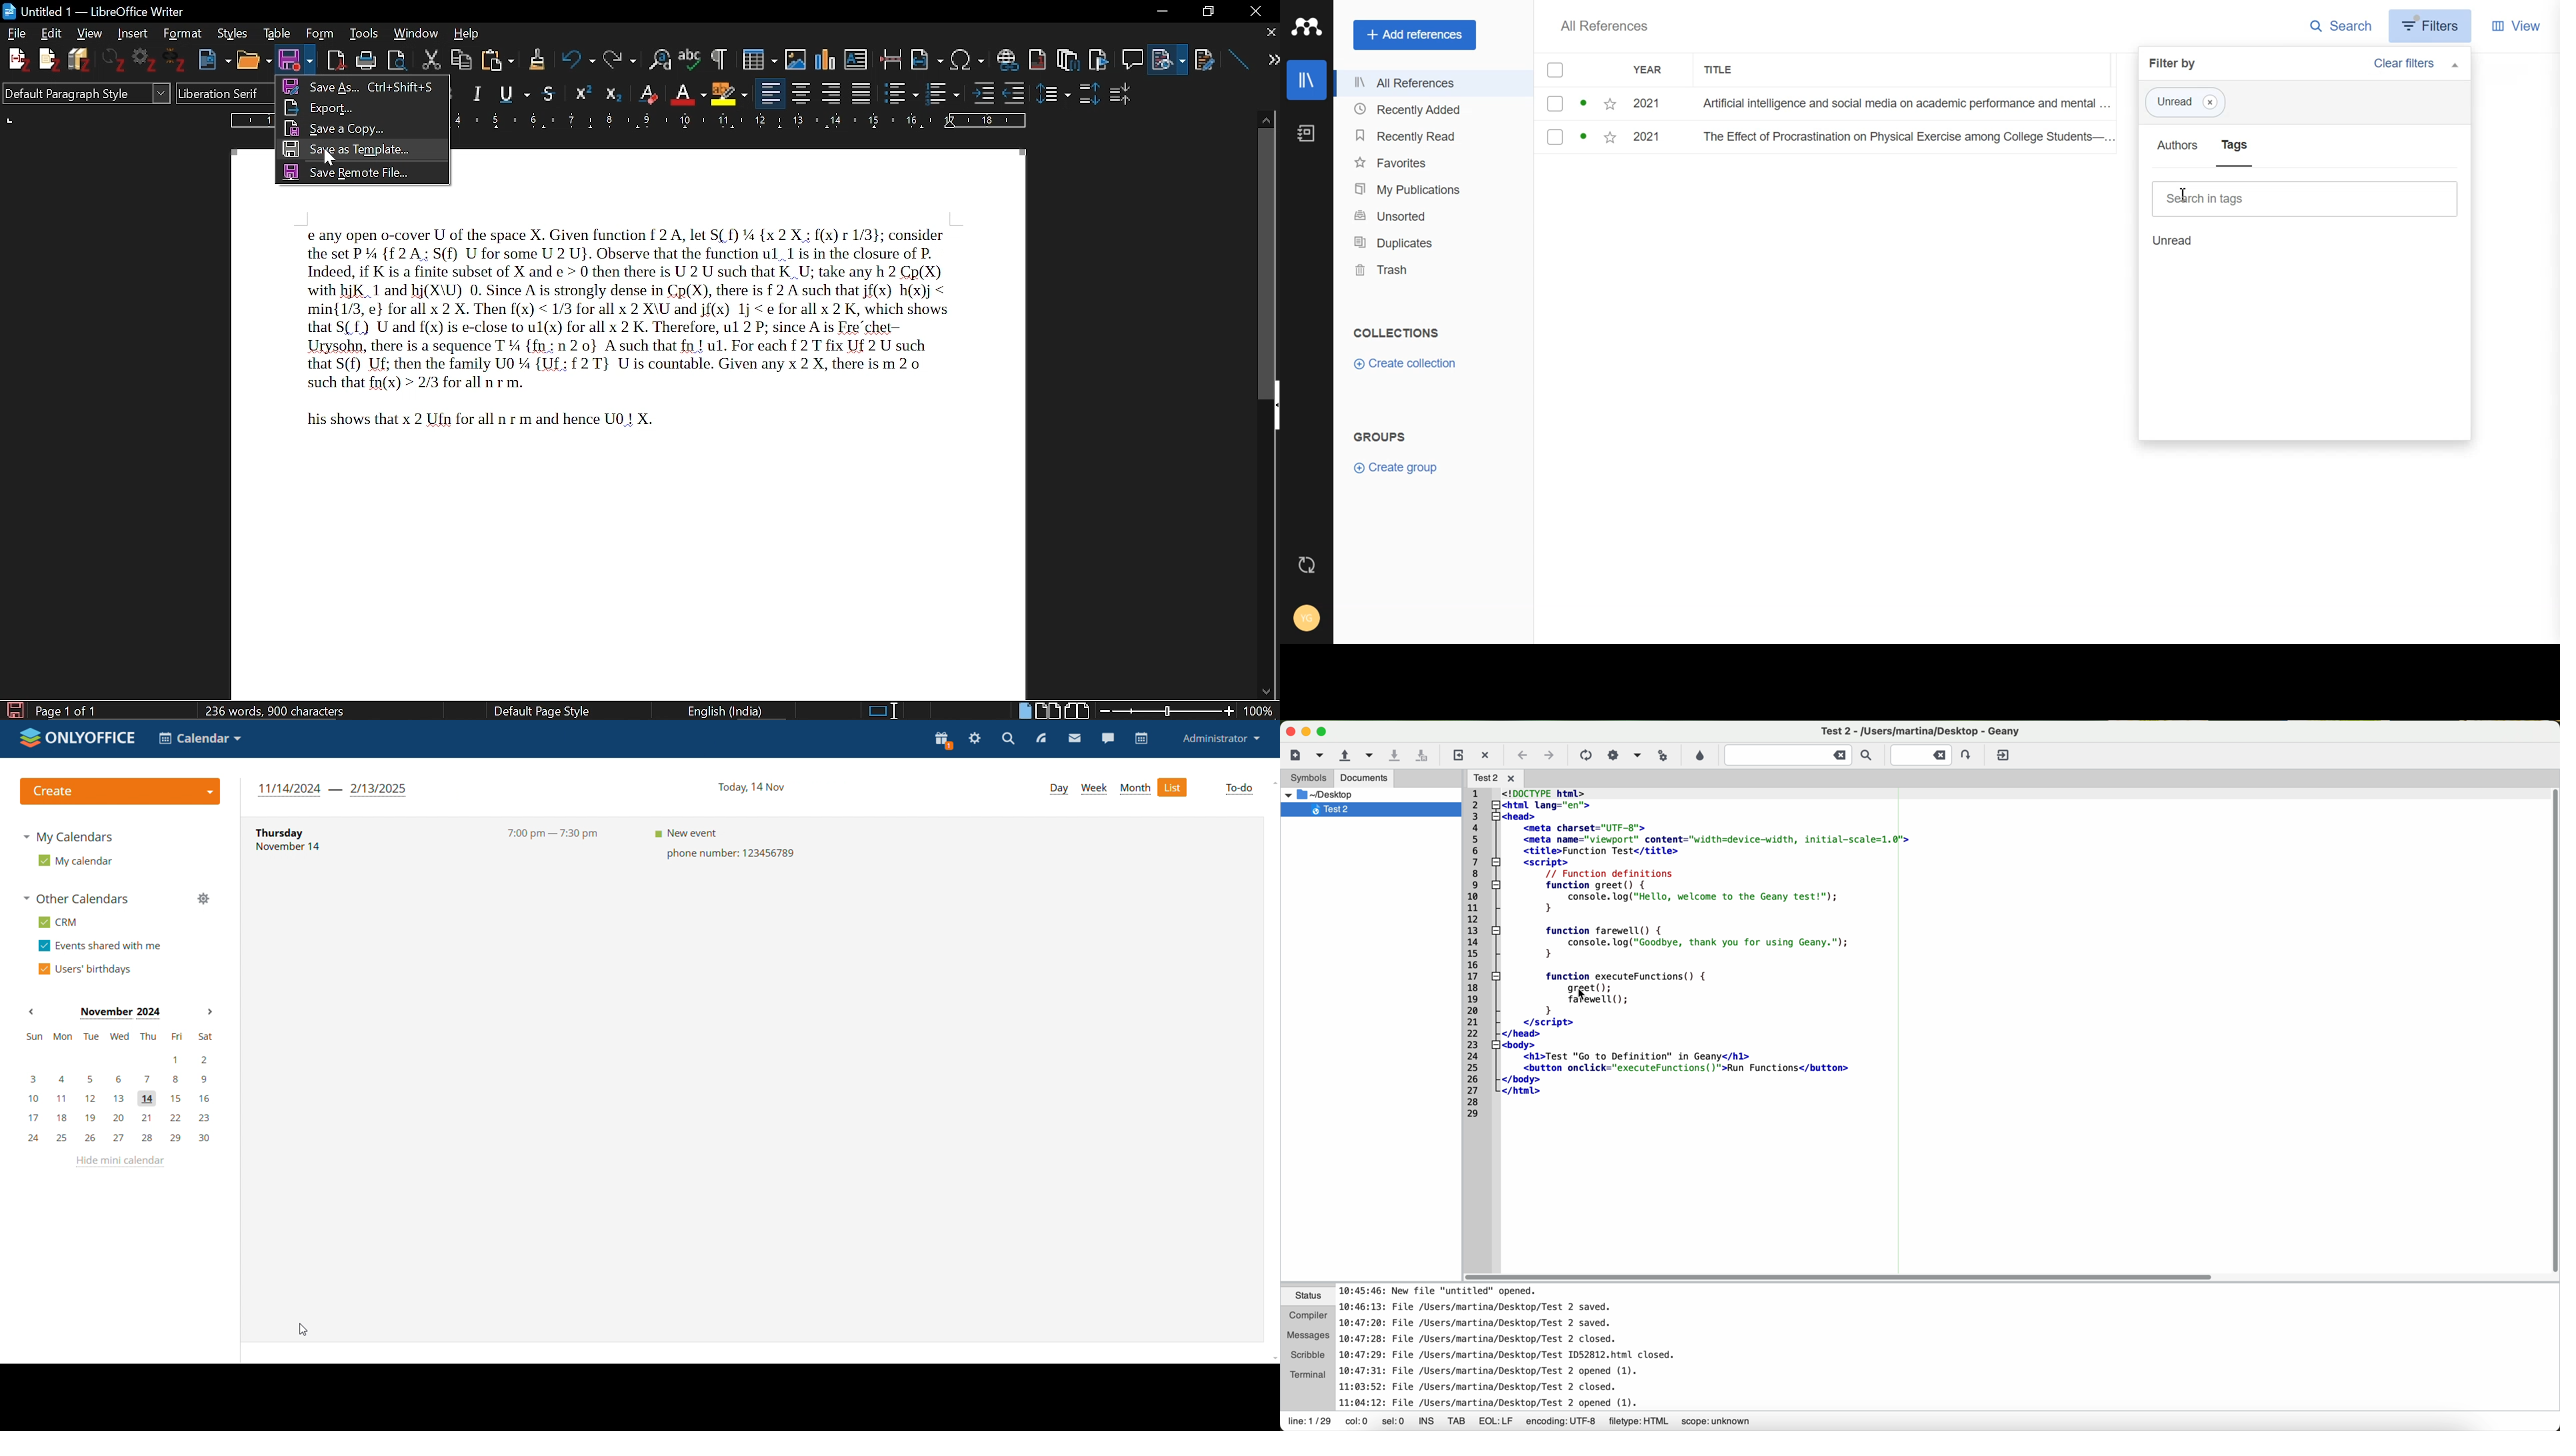  I want to click on Insert table, so click(752, 57).